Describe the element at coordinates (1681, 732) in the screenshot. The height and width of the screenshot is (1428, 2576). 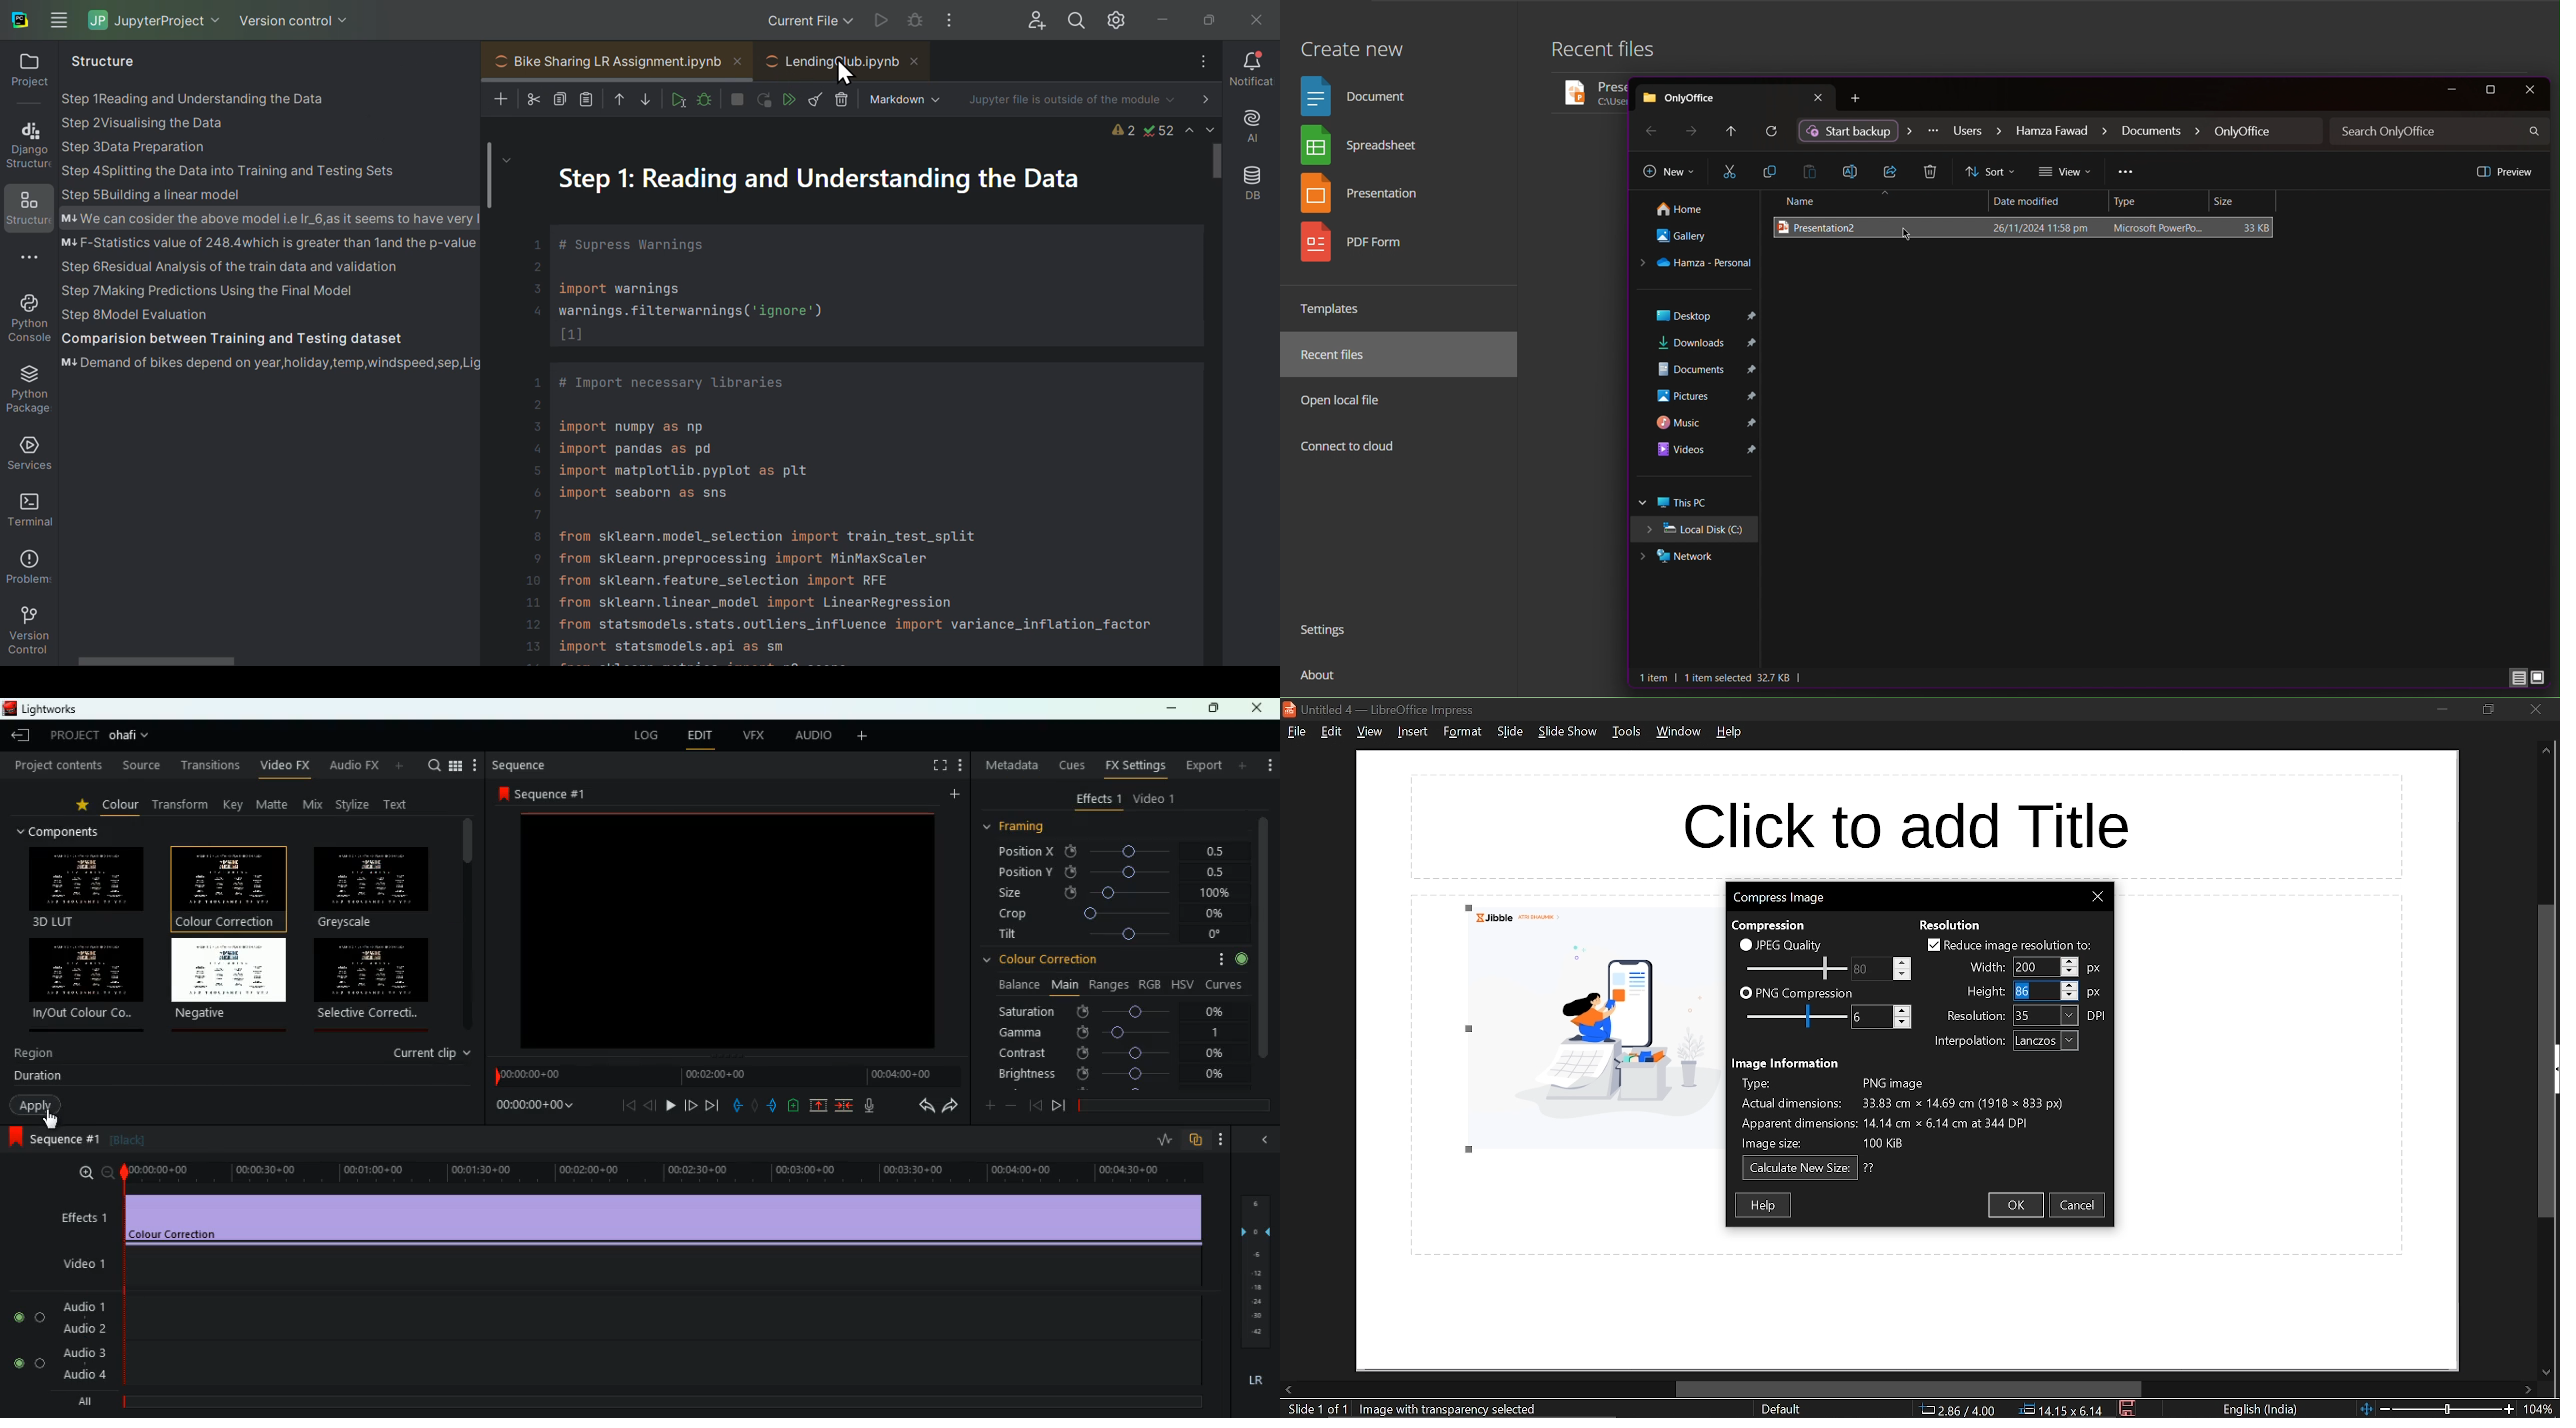
I see `window` at that location.